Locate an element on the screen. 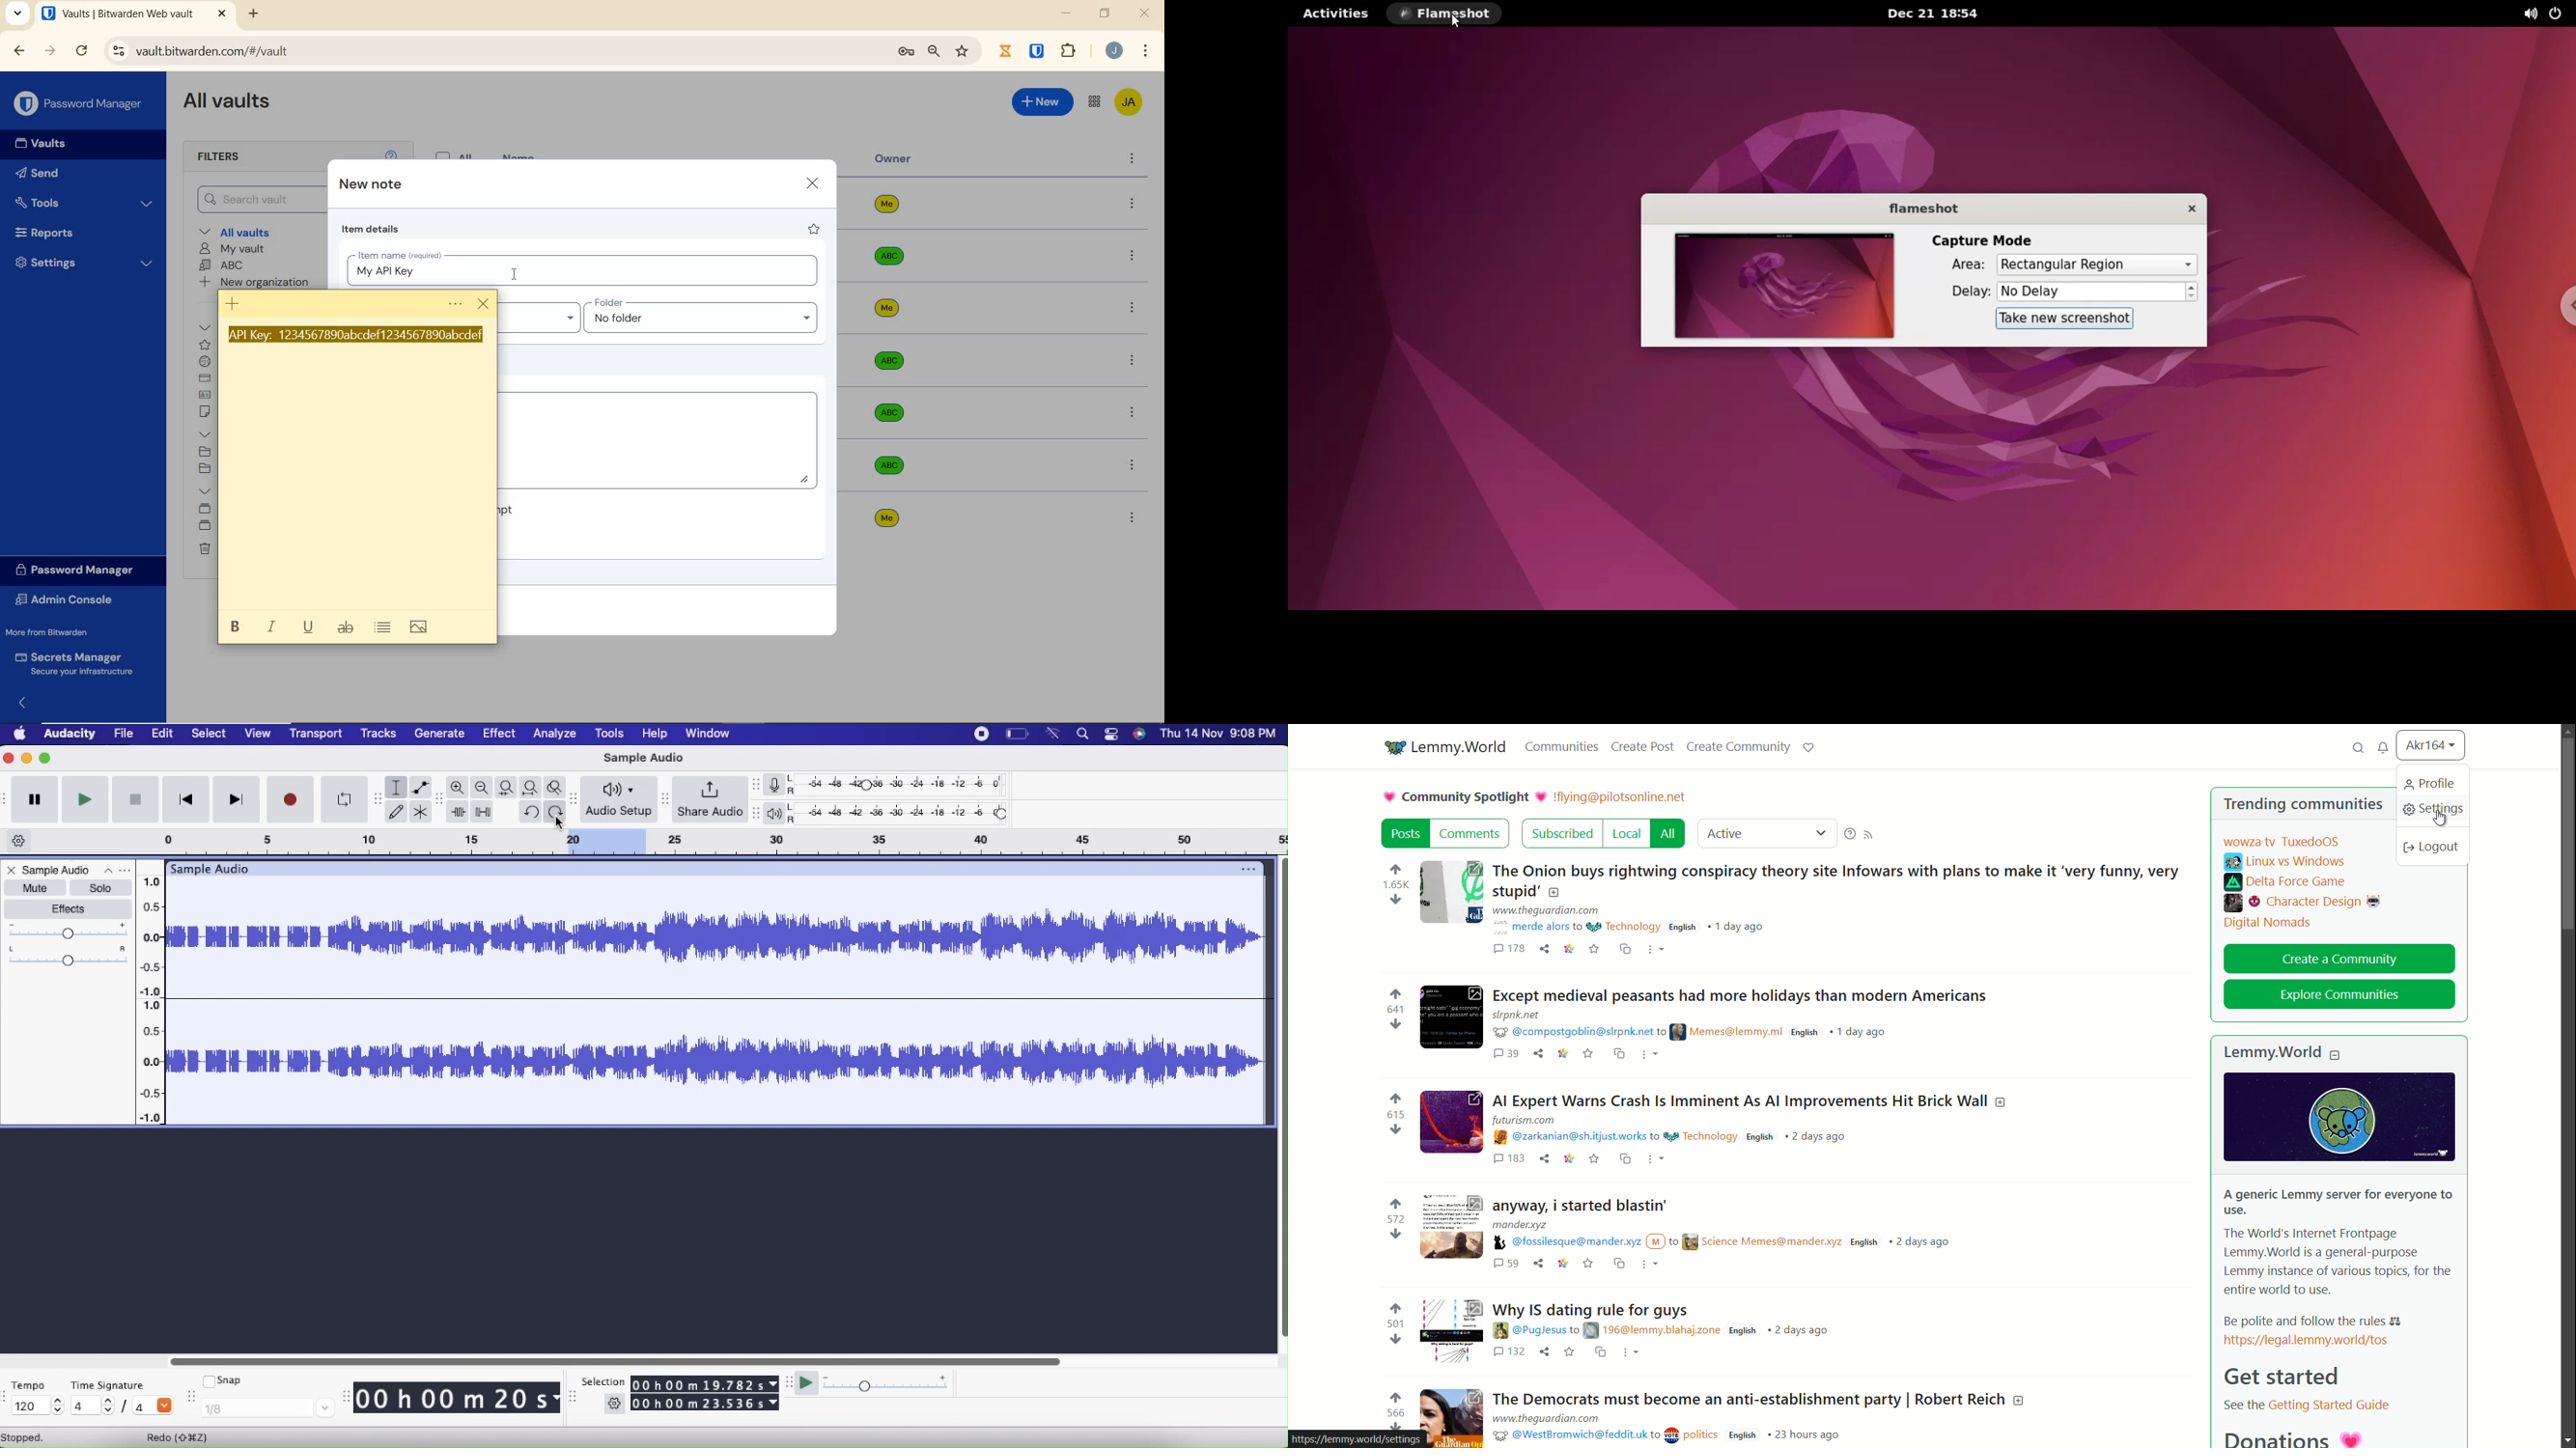  login is located at coordinates (206, 363).